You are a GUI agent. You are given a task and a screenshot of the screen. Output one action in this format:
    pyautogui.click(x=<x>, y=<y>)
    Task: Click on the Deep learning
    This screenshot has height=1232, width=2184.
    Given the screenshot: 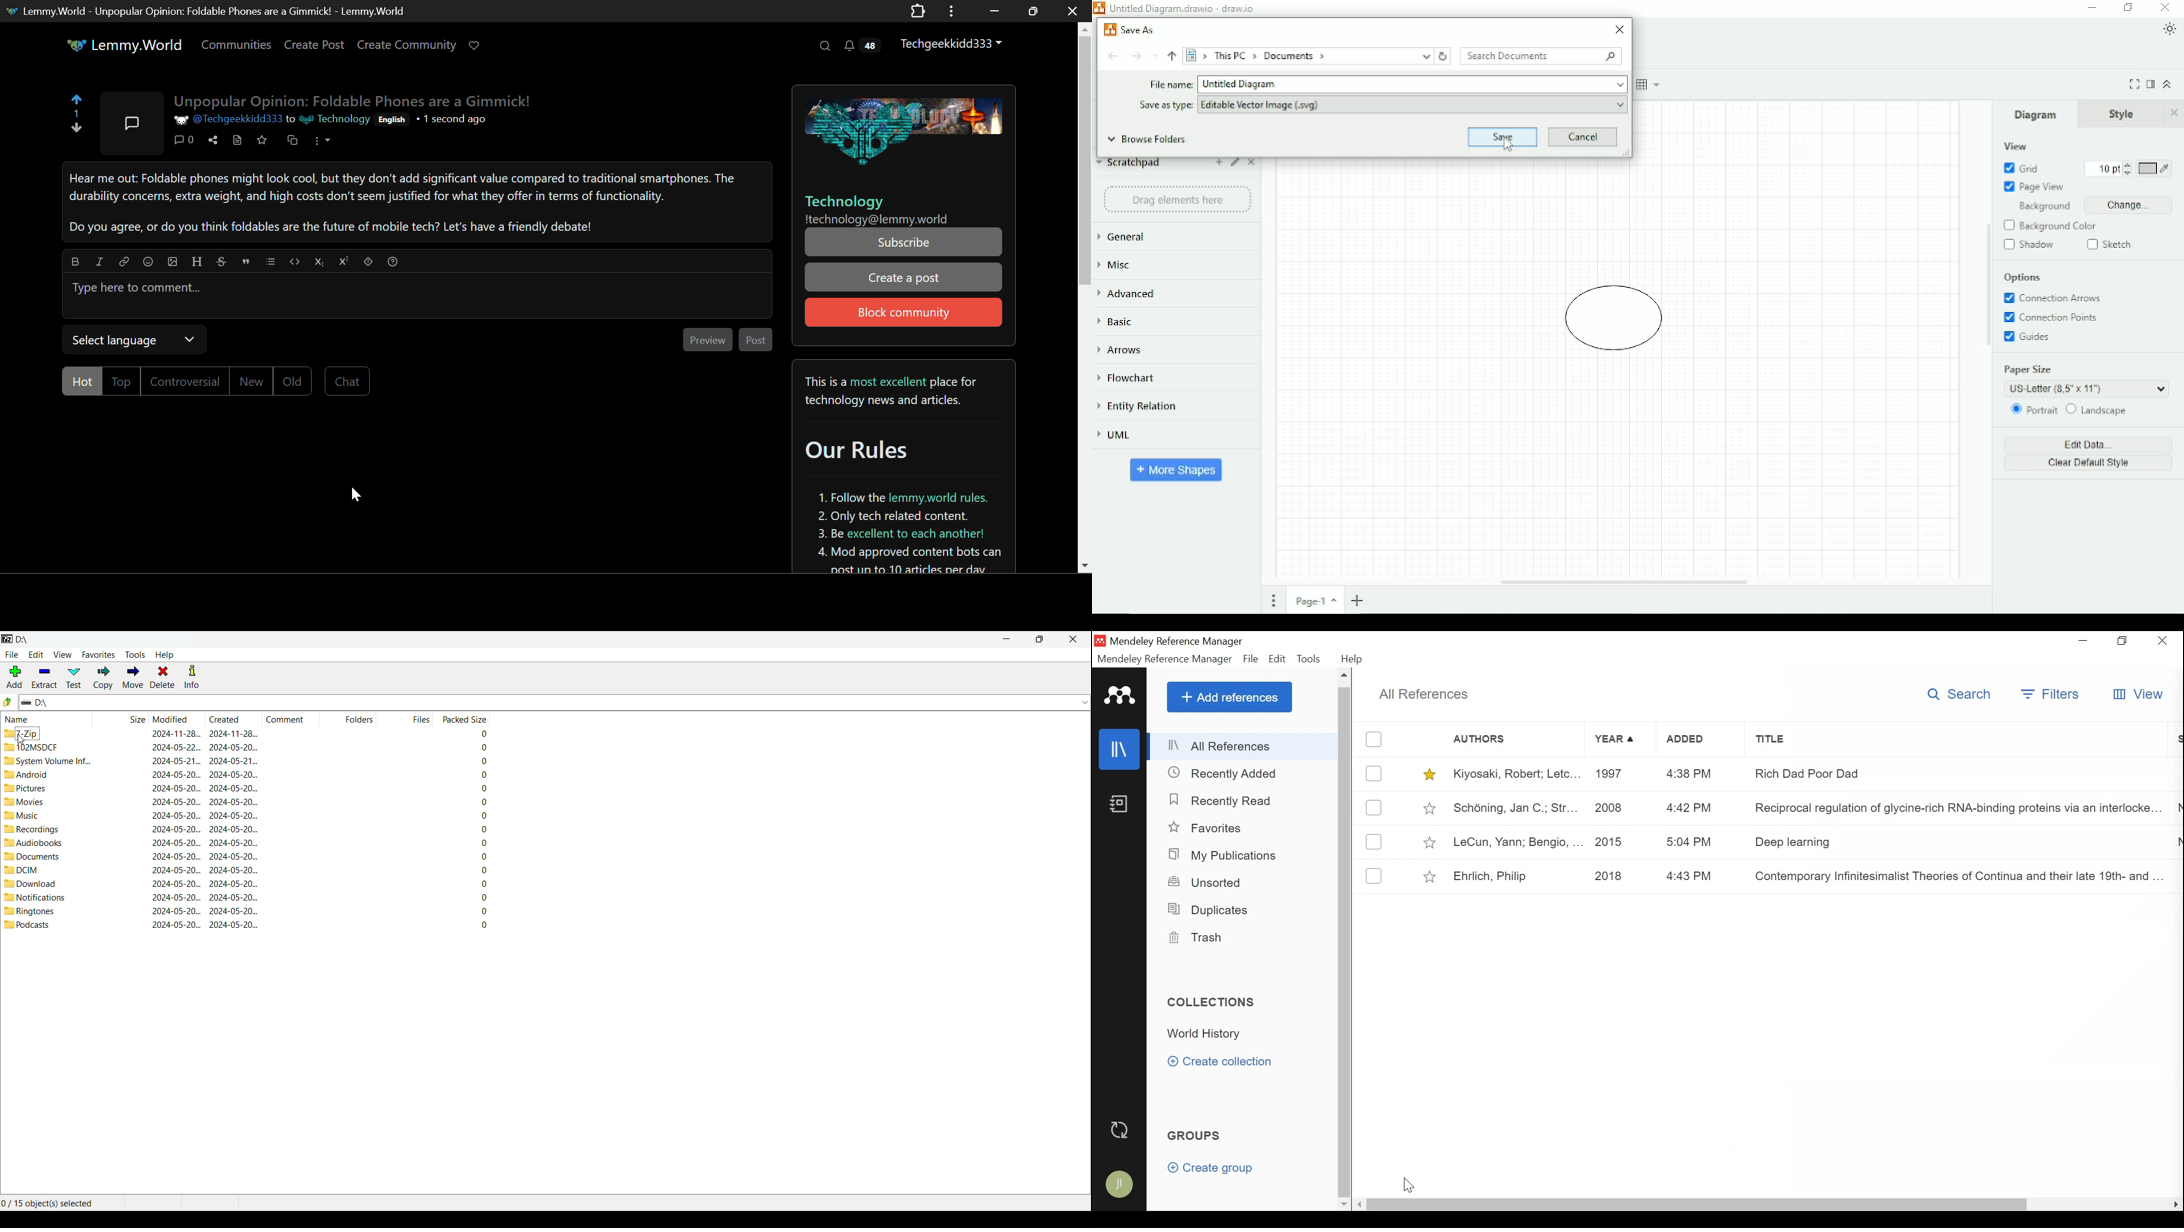 What is the action you would take?
    pyautogui.click(x=1951, y=841)
    